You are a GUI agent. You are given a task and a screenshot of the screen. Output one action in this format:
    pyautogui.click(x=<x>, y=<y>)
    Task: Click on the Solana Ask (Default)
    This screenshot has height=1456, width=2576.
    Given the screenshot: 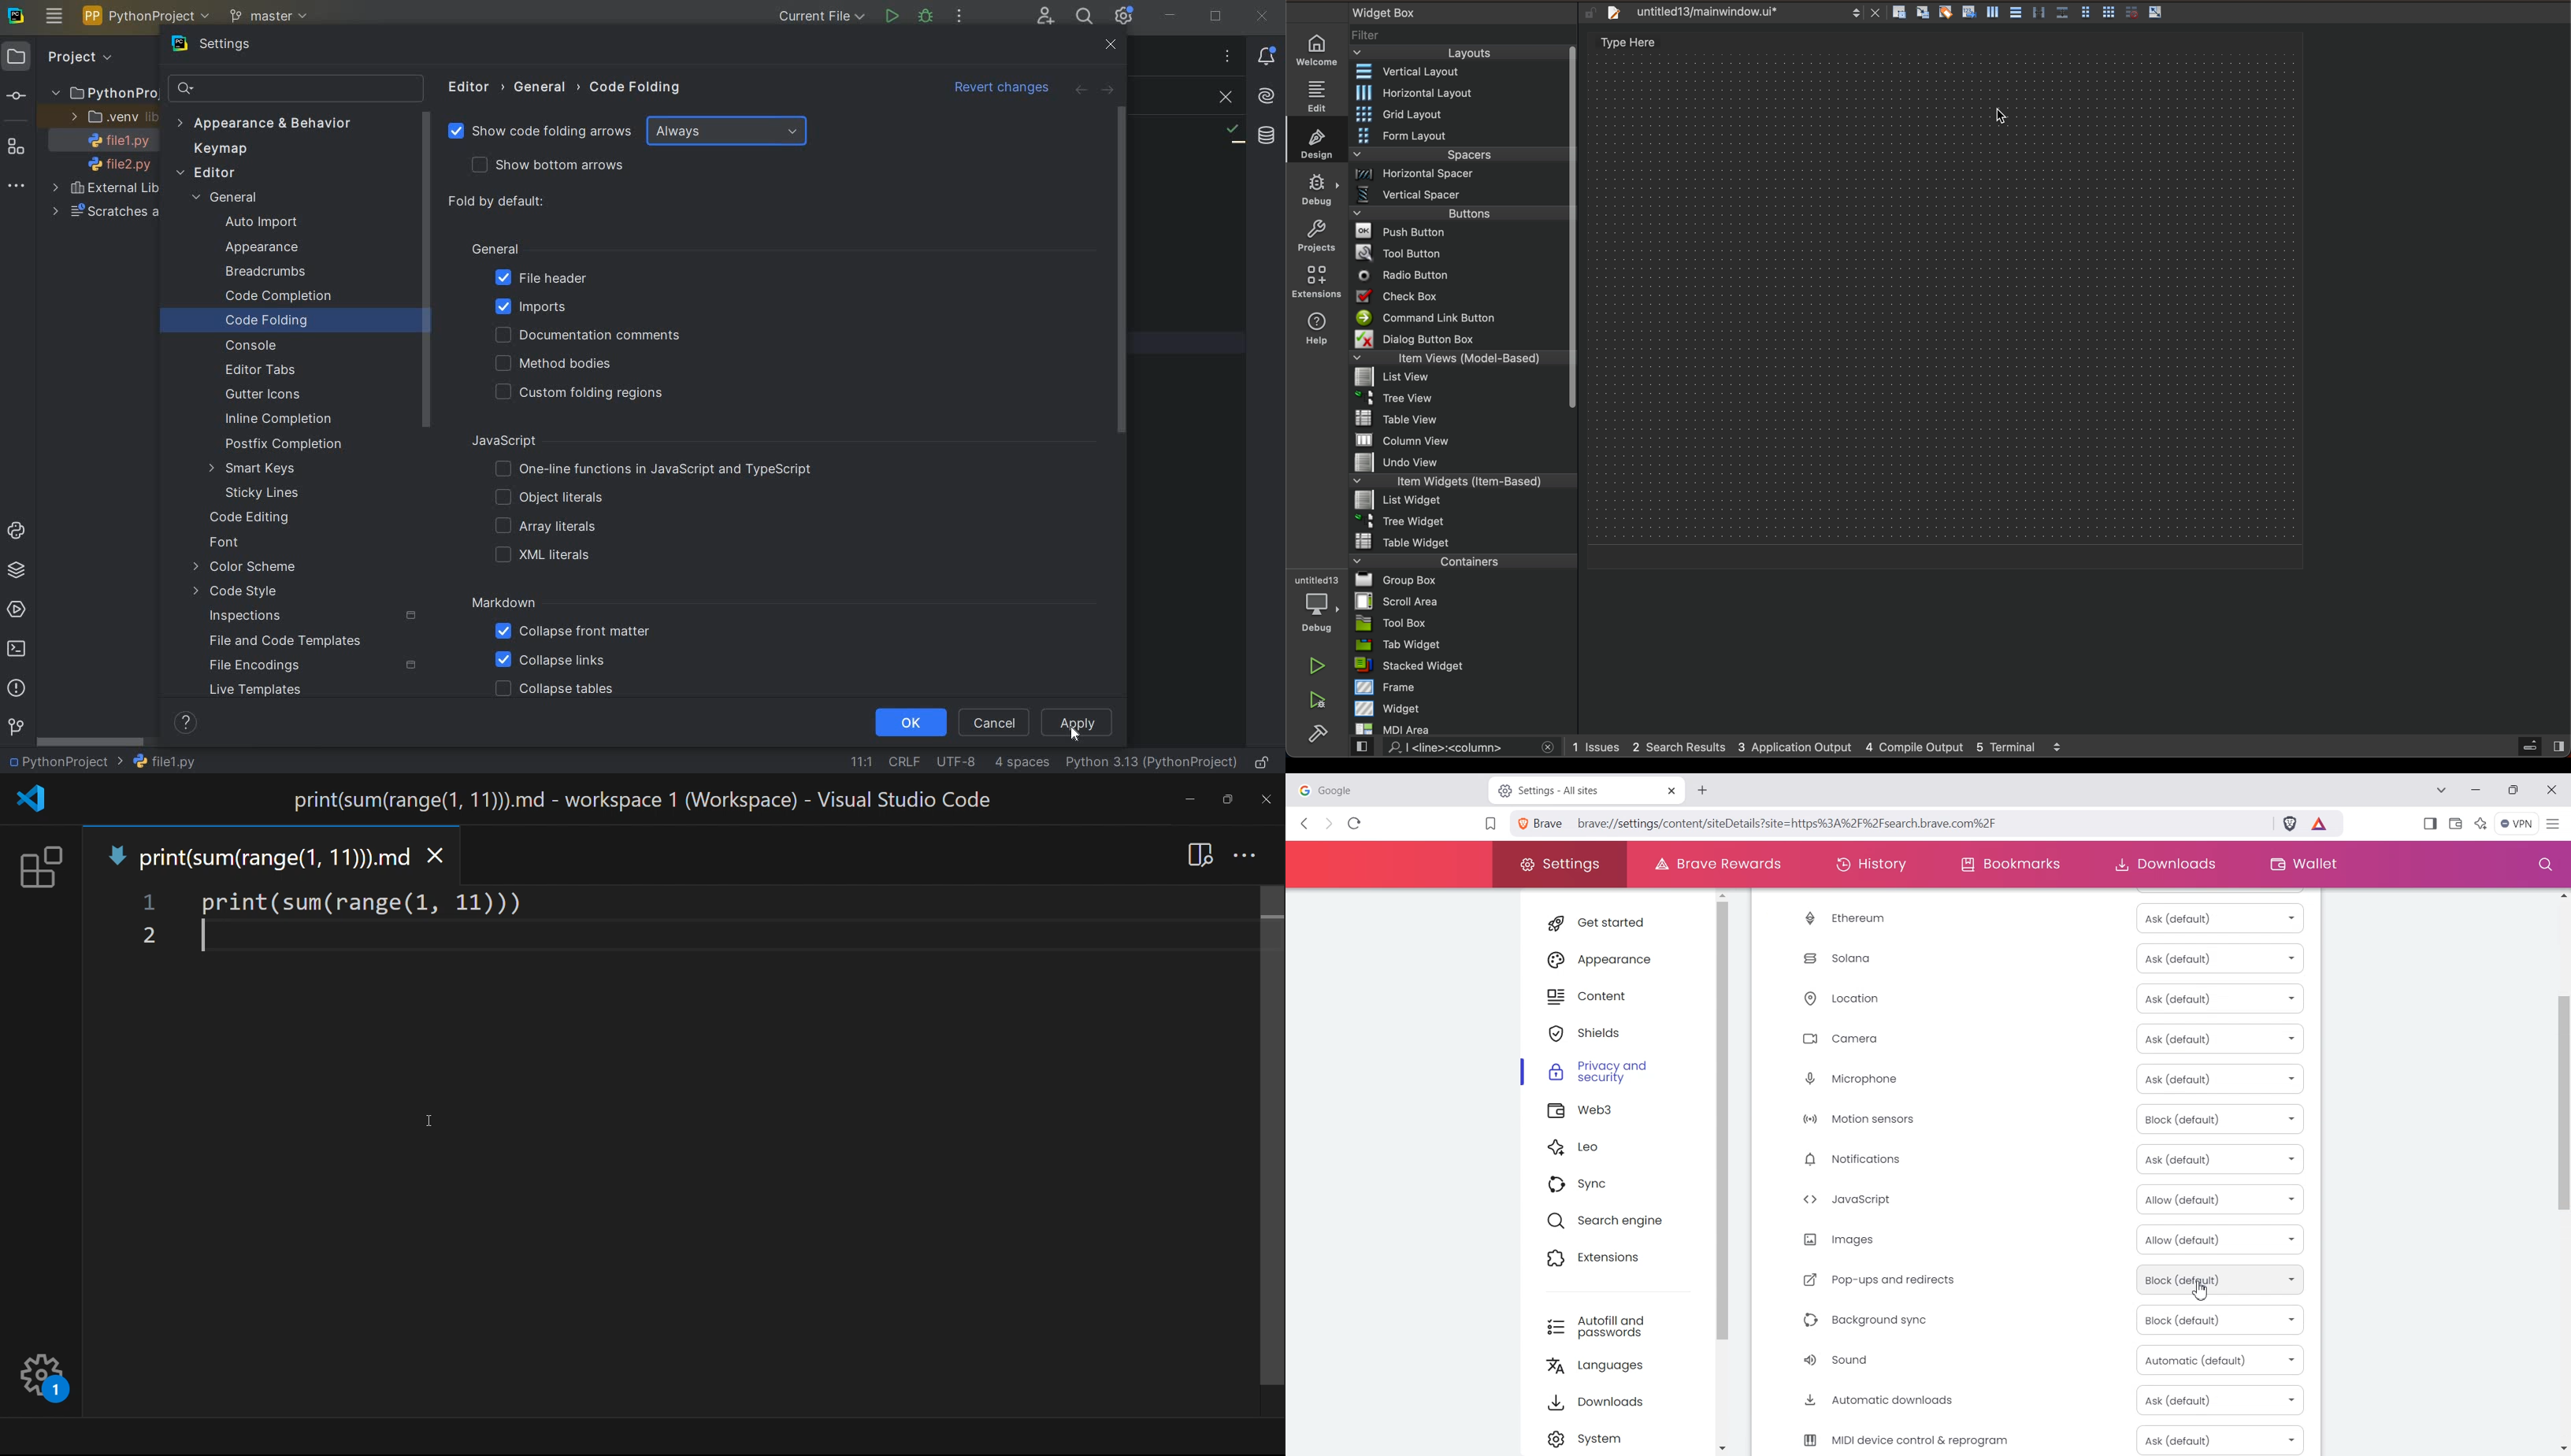 What is the action you would take?
    pyautogui.click(x=2036, y=957)
    